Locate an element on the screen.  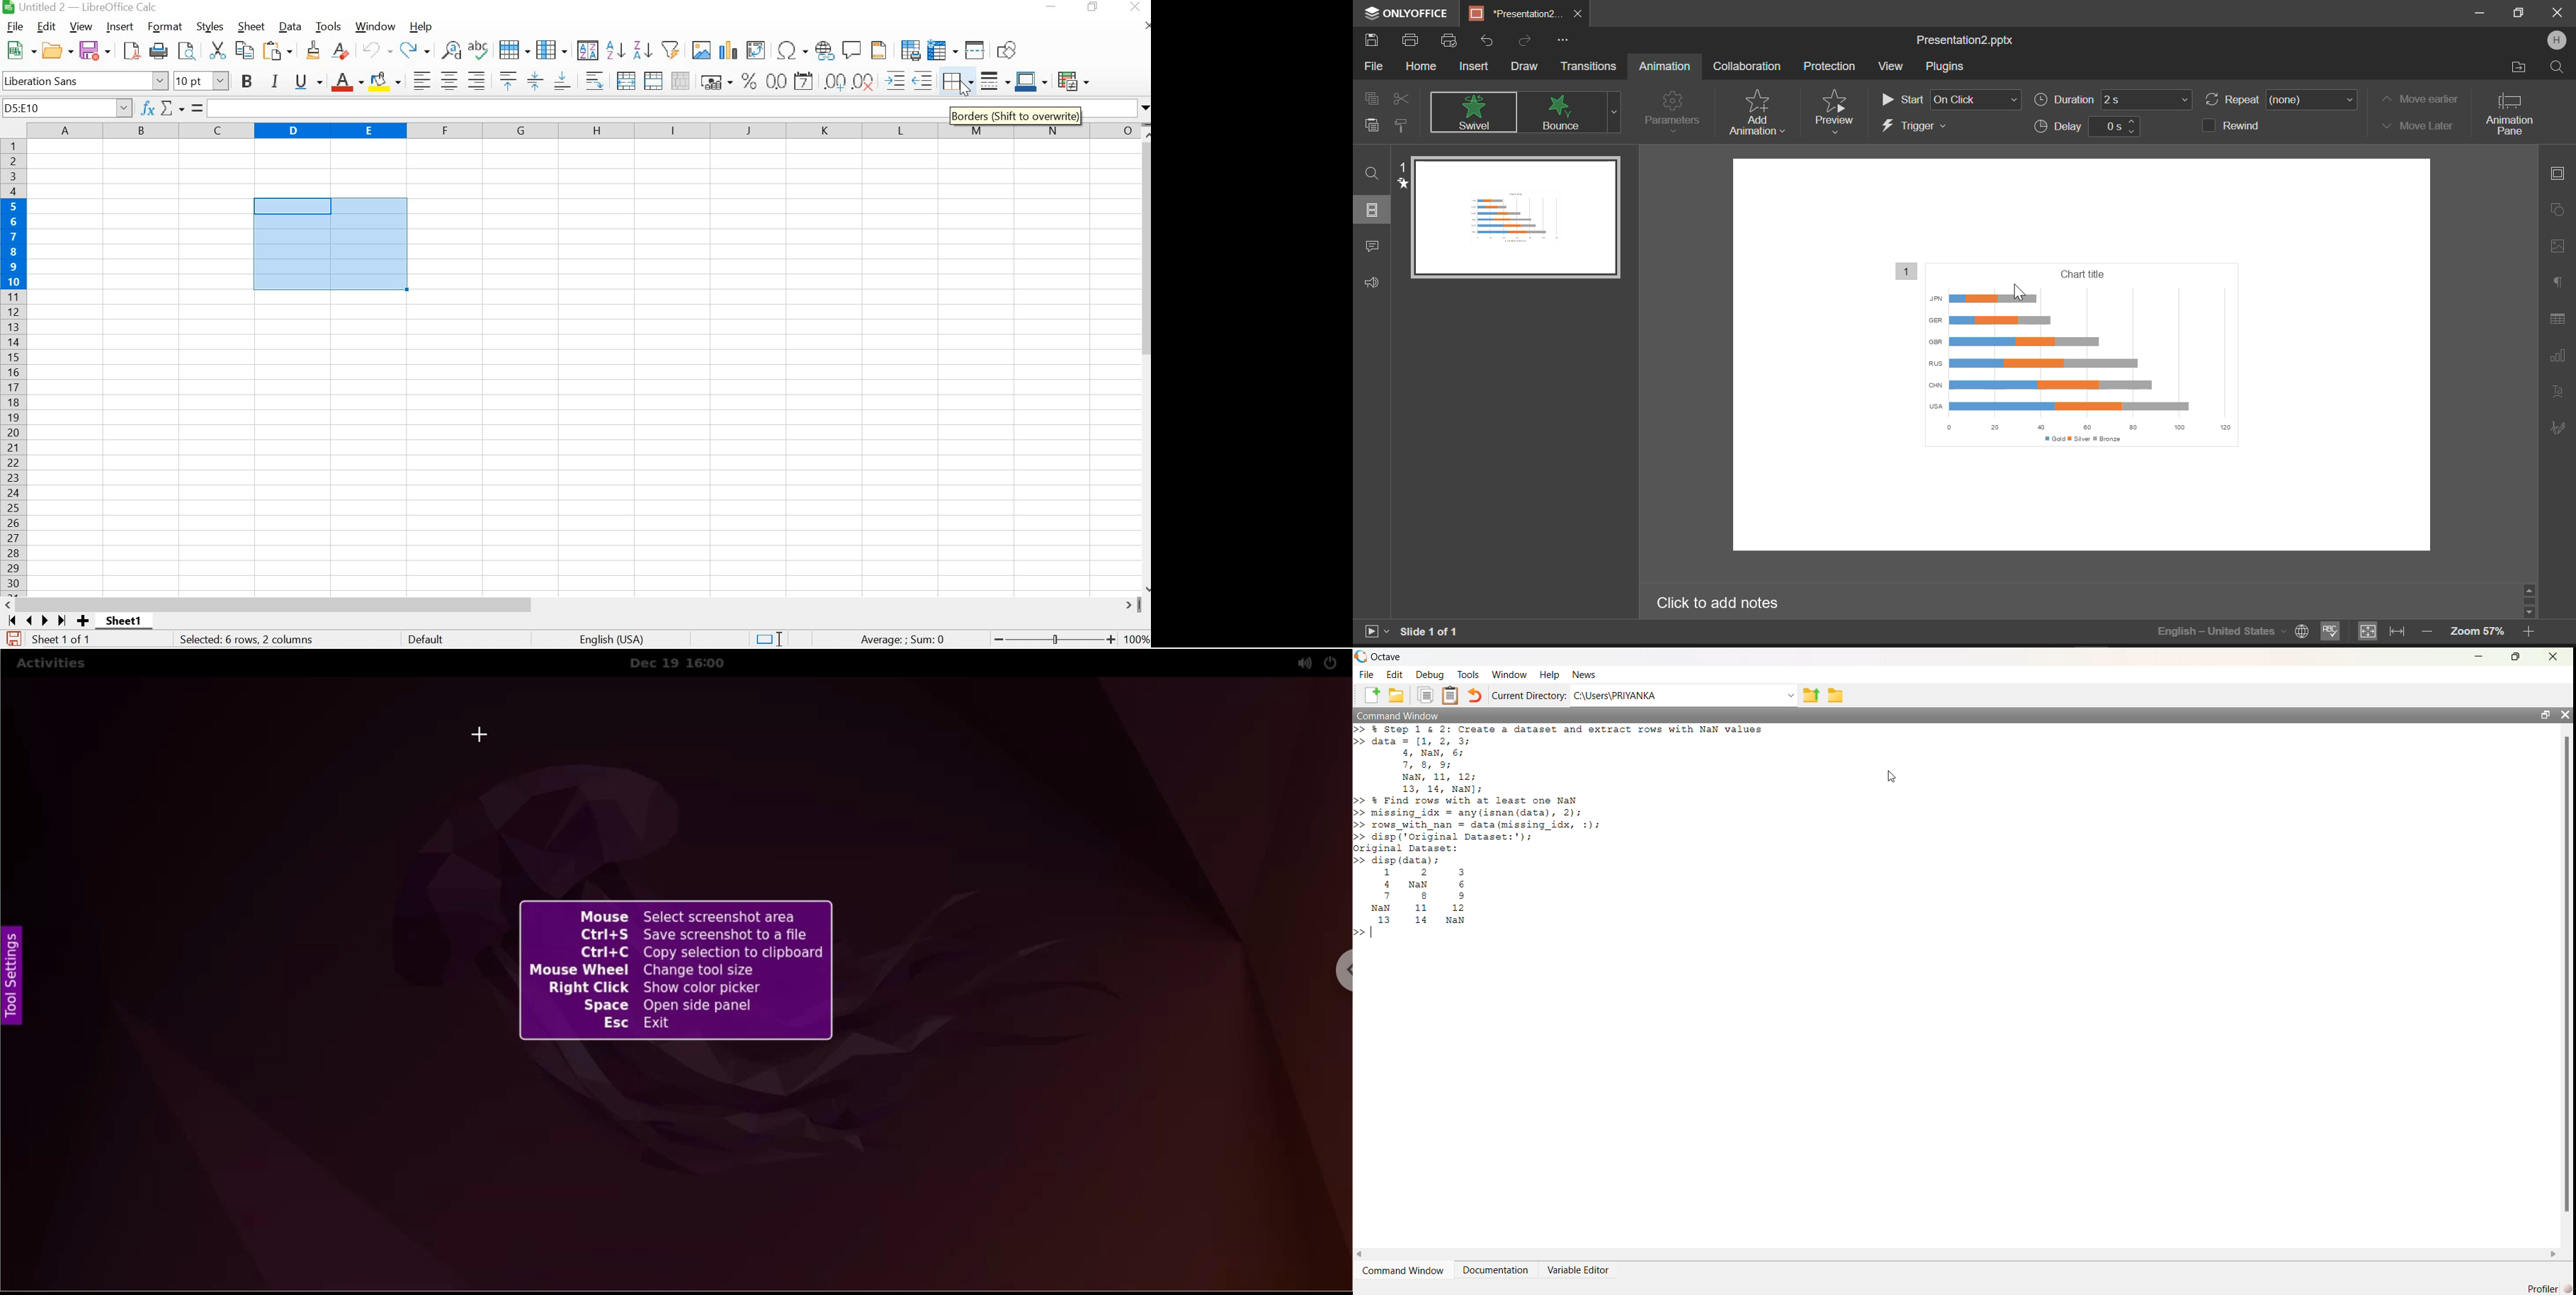
insert hyperlink is located at coordinates (825, 50).